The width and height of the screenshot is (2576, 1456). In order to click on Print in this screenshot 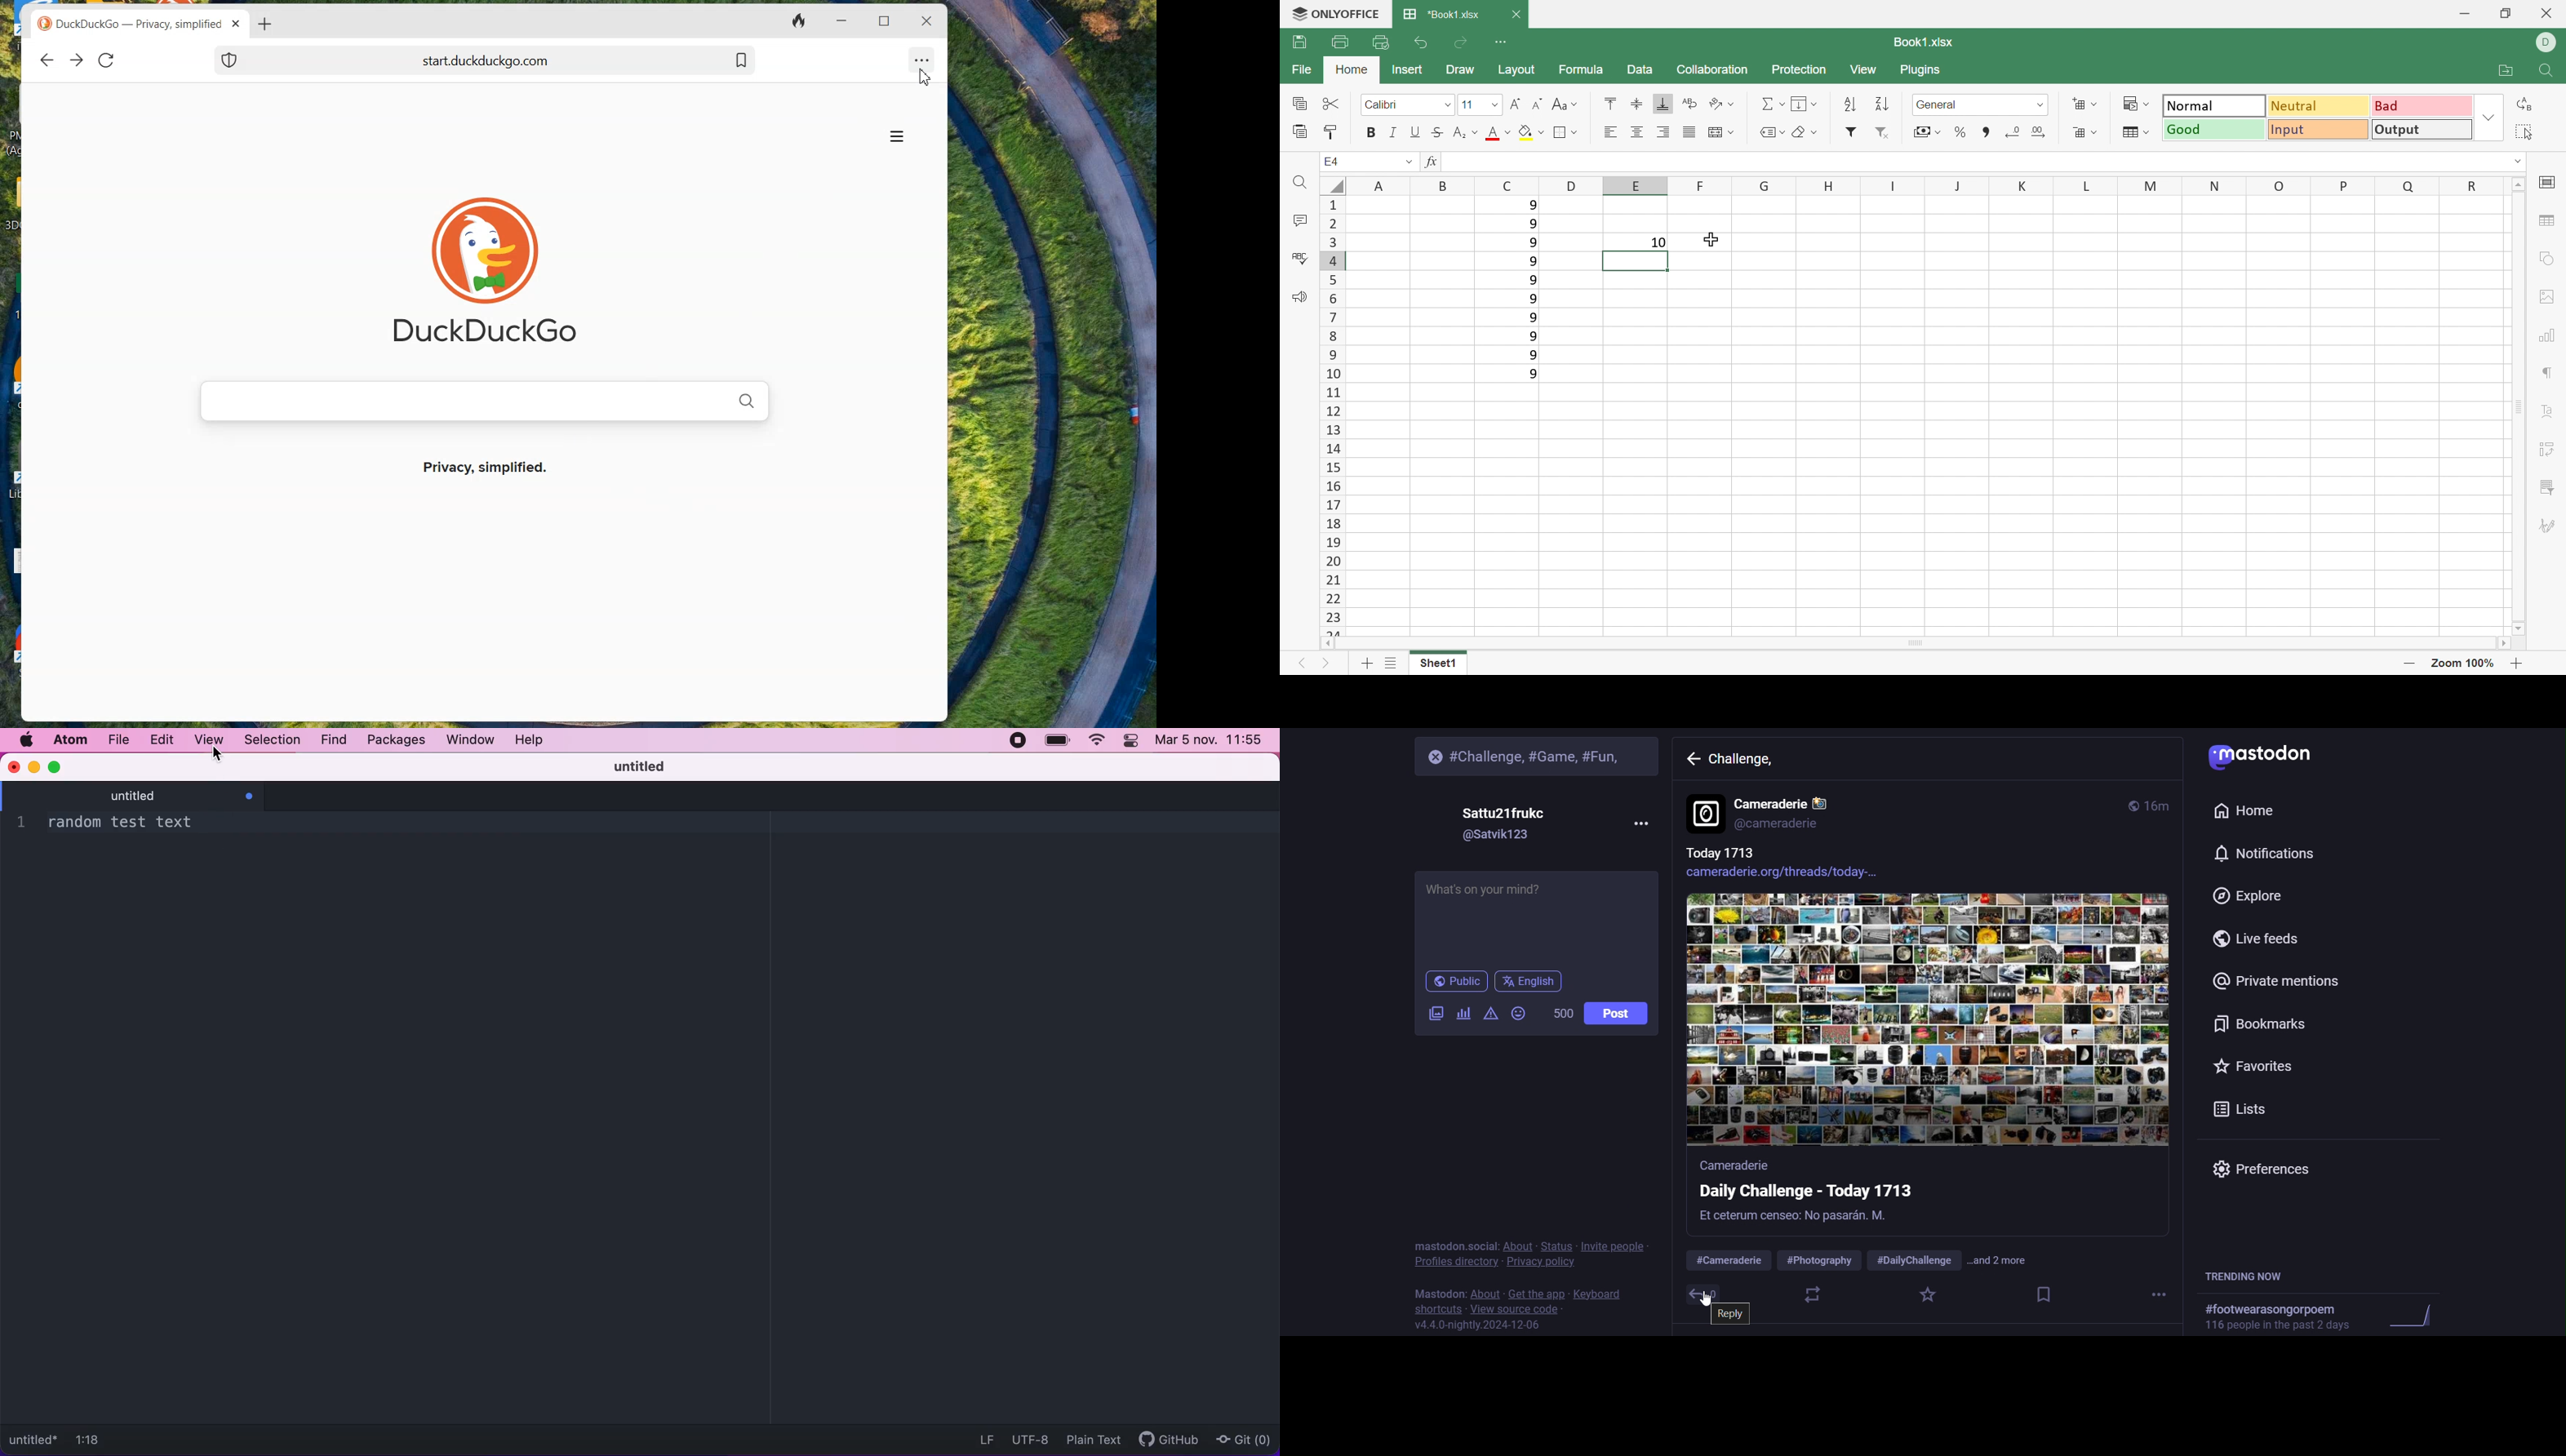, I will do `click(1339, 42)`.